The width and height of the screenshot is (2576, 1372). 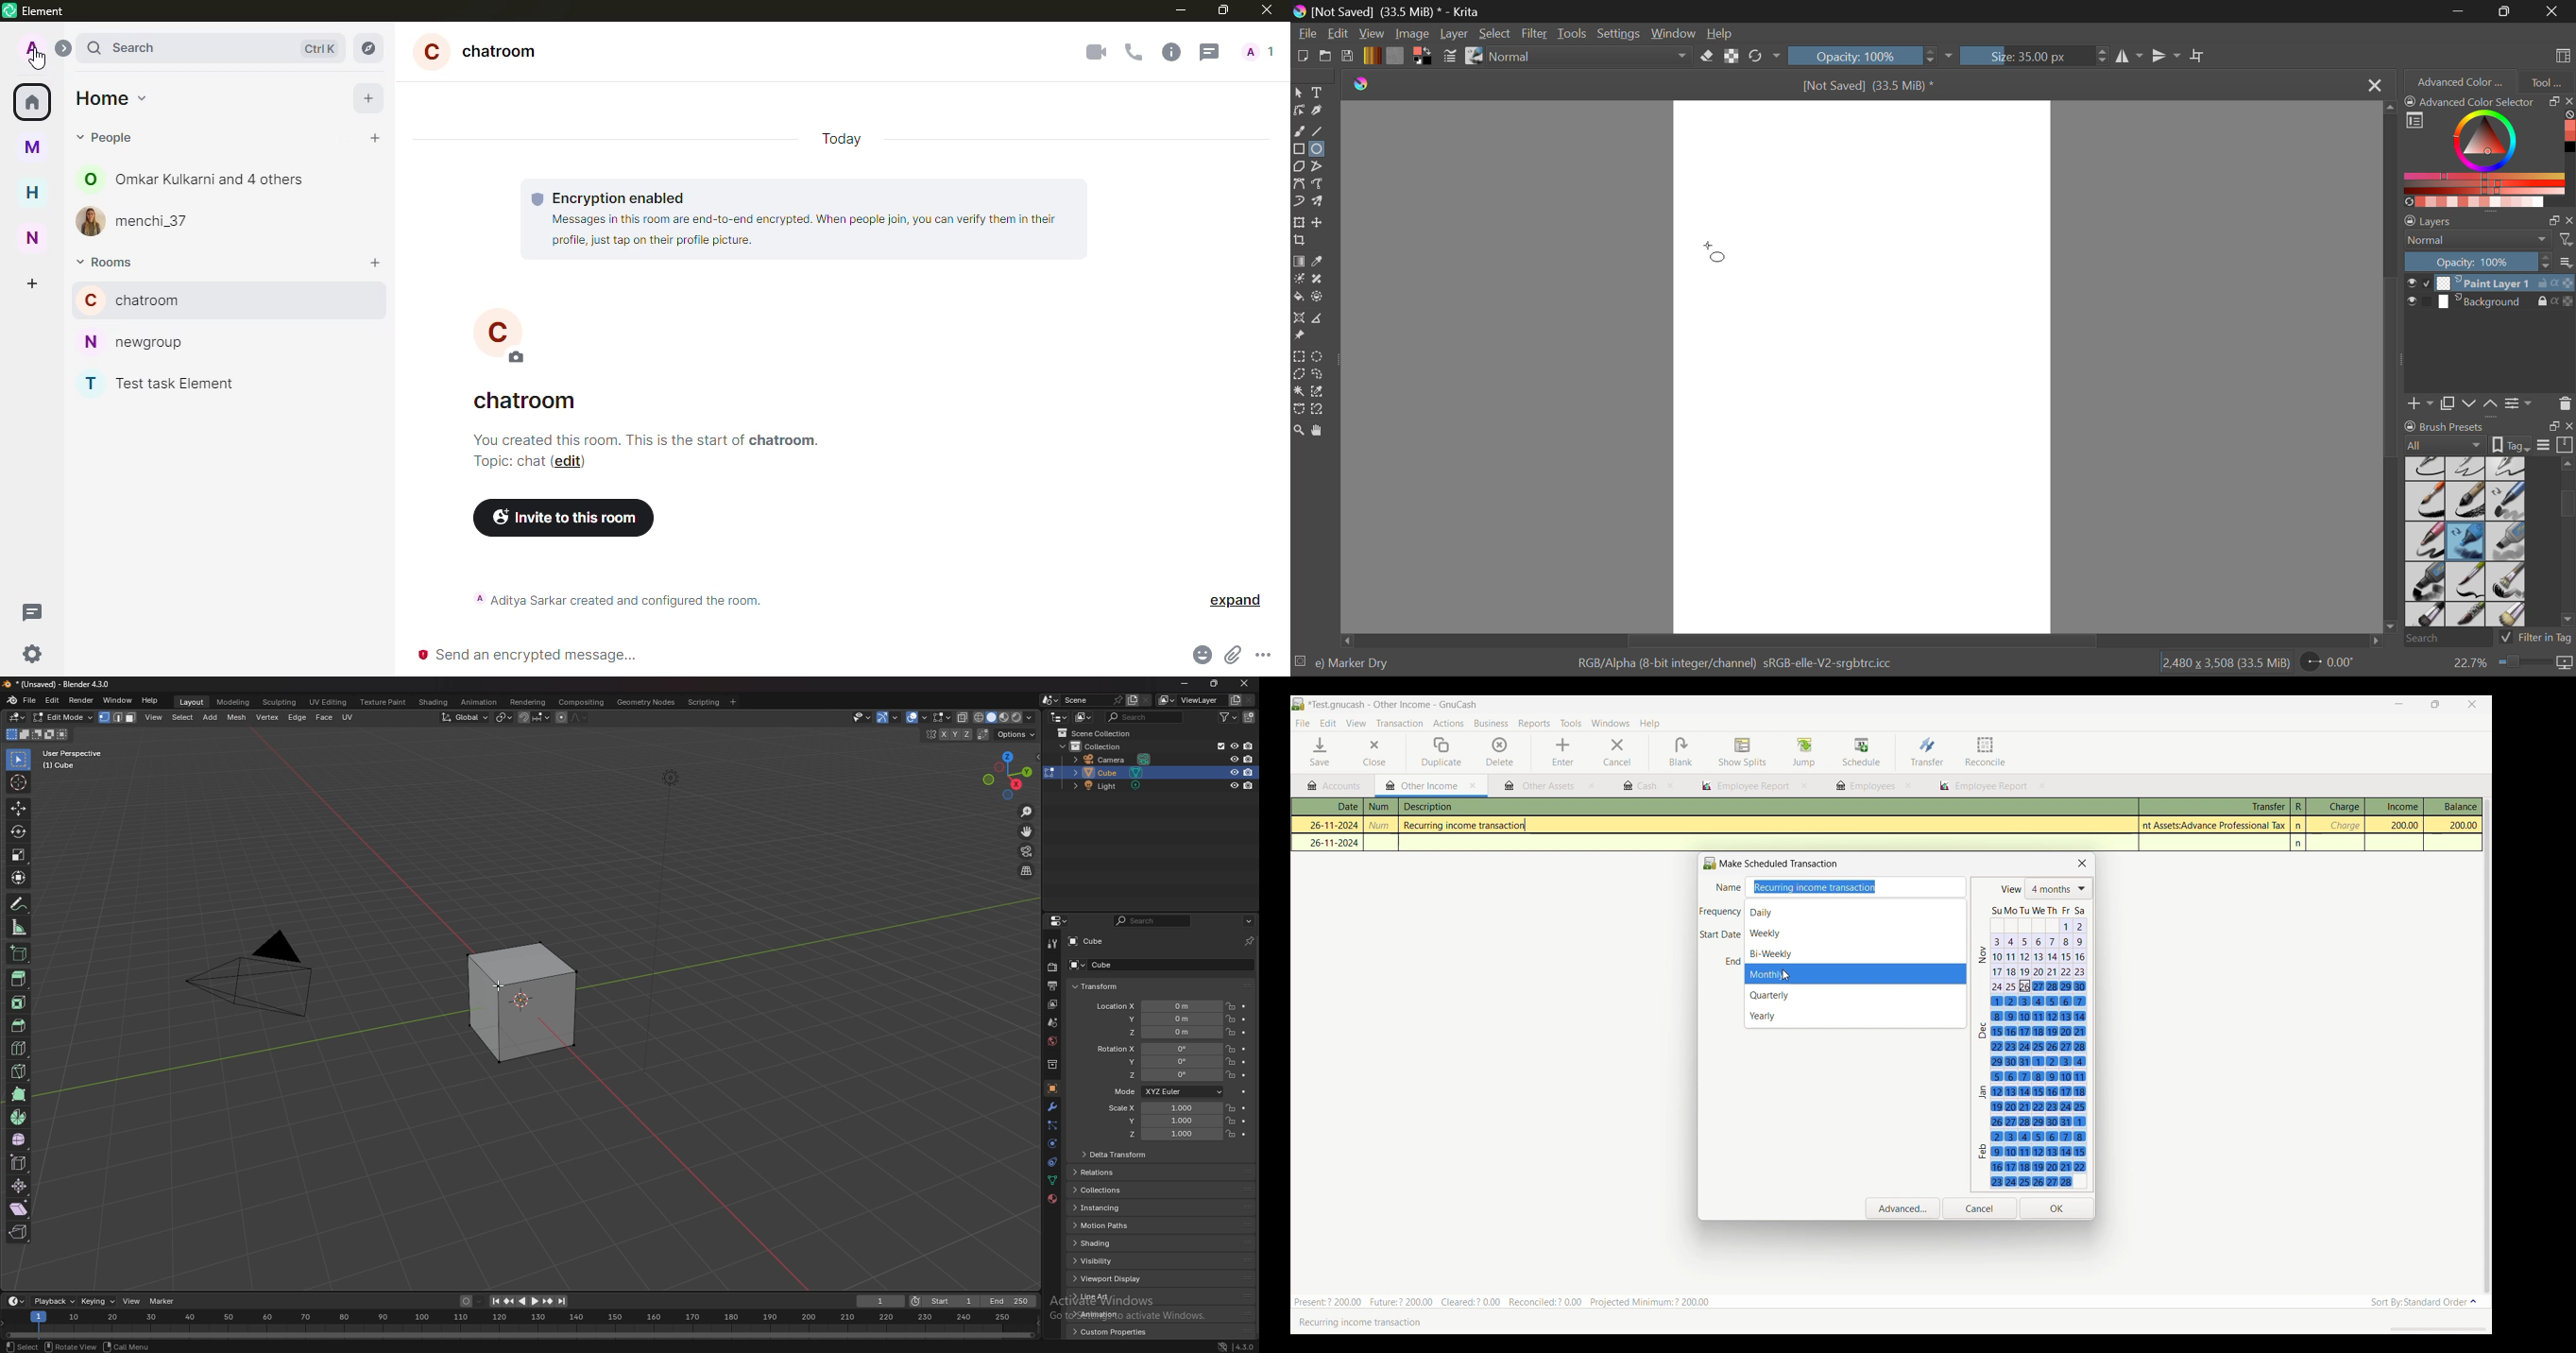 I want to click on Jump, so click(x=1804, y=752).